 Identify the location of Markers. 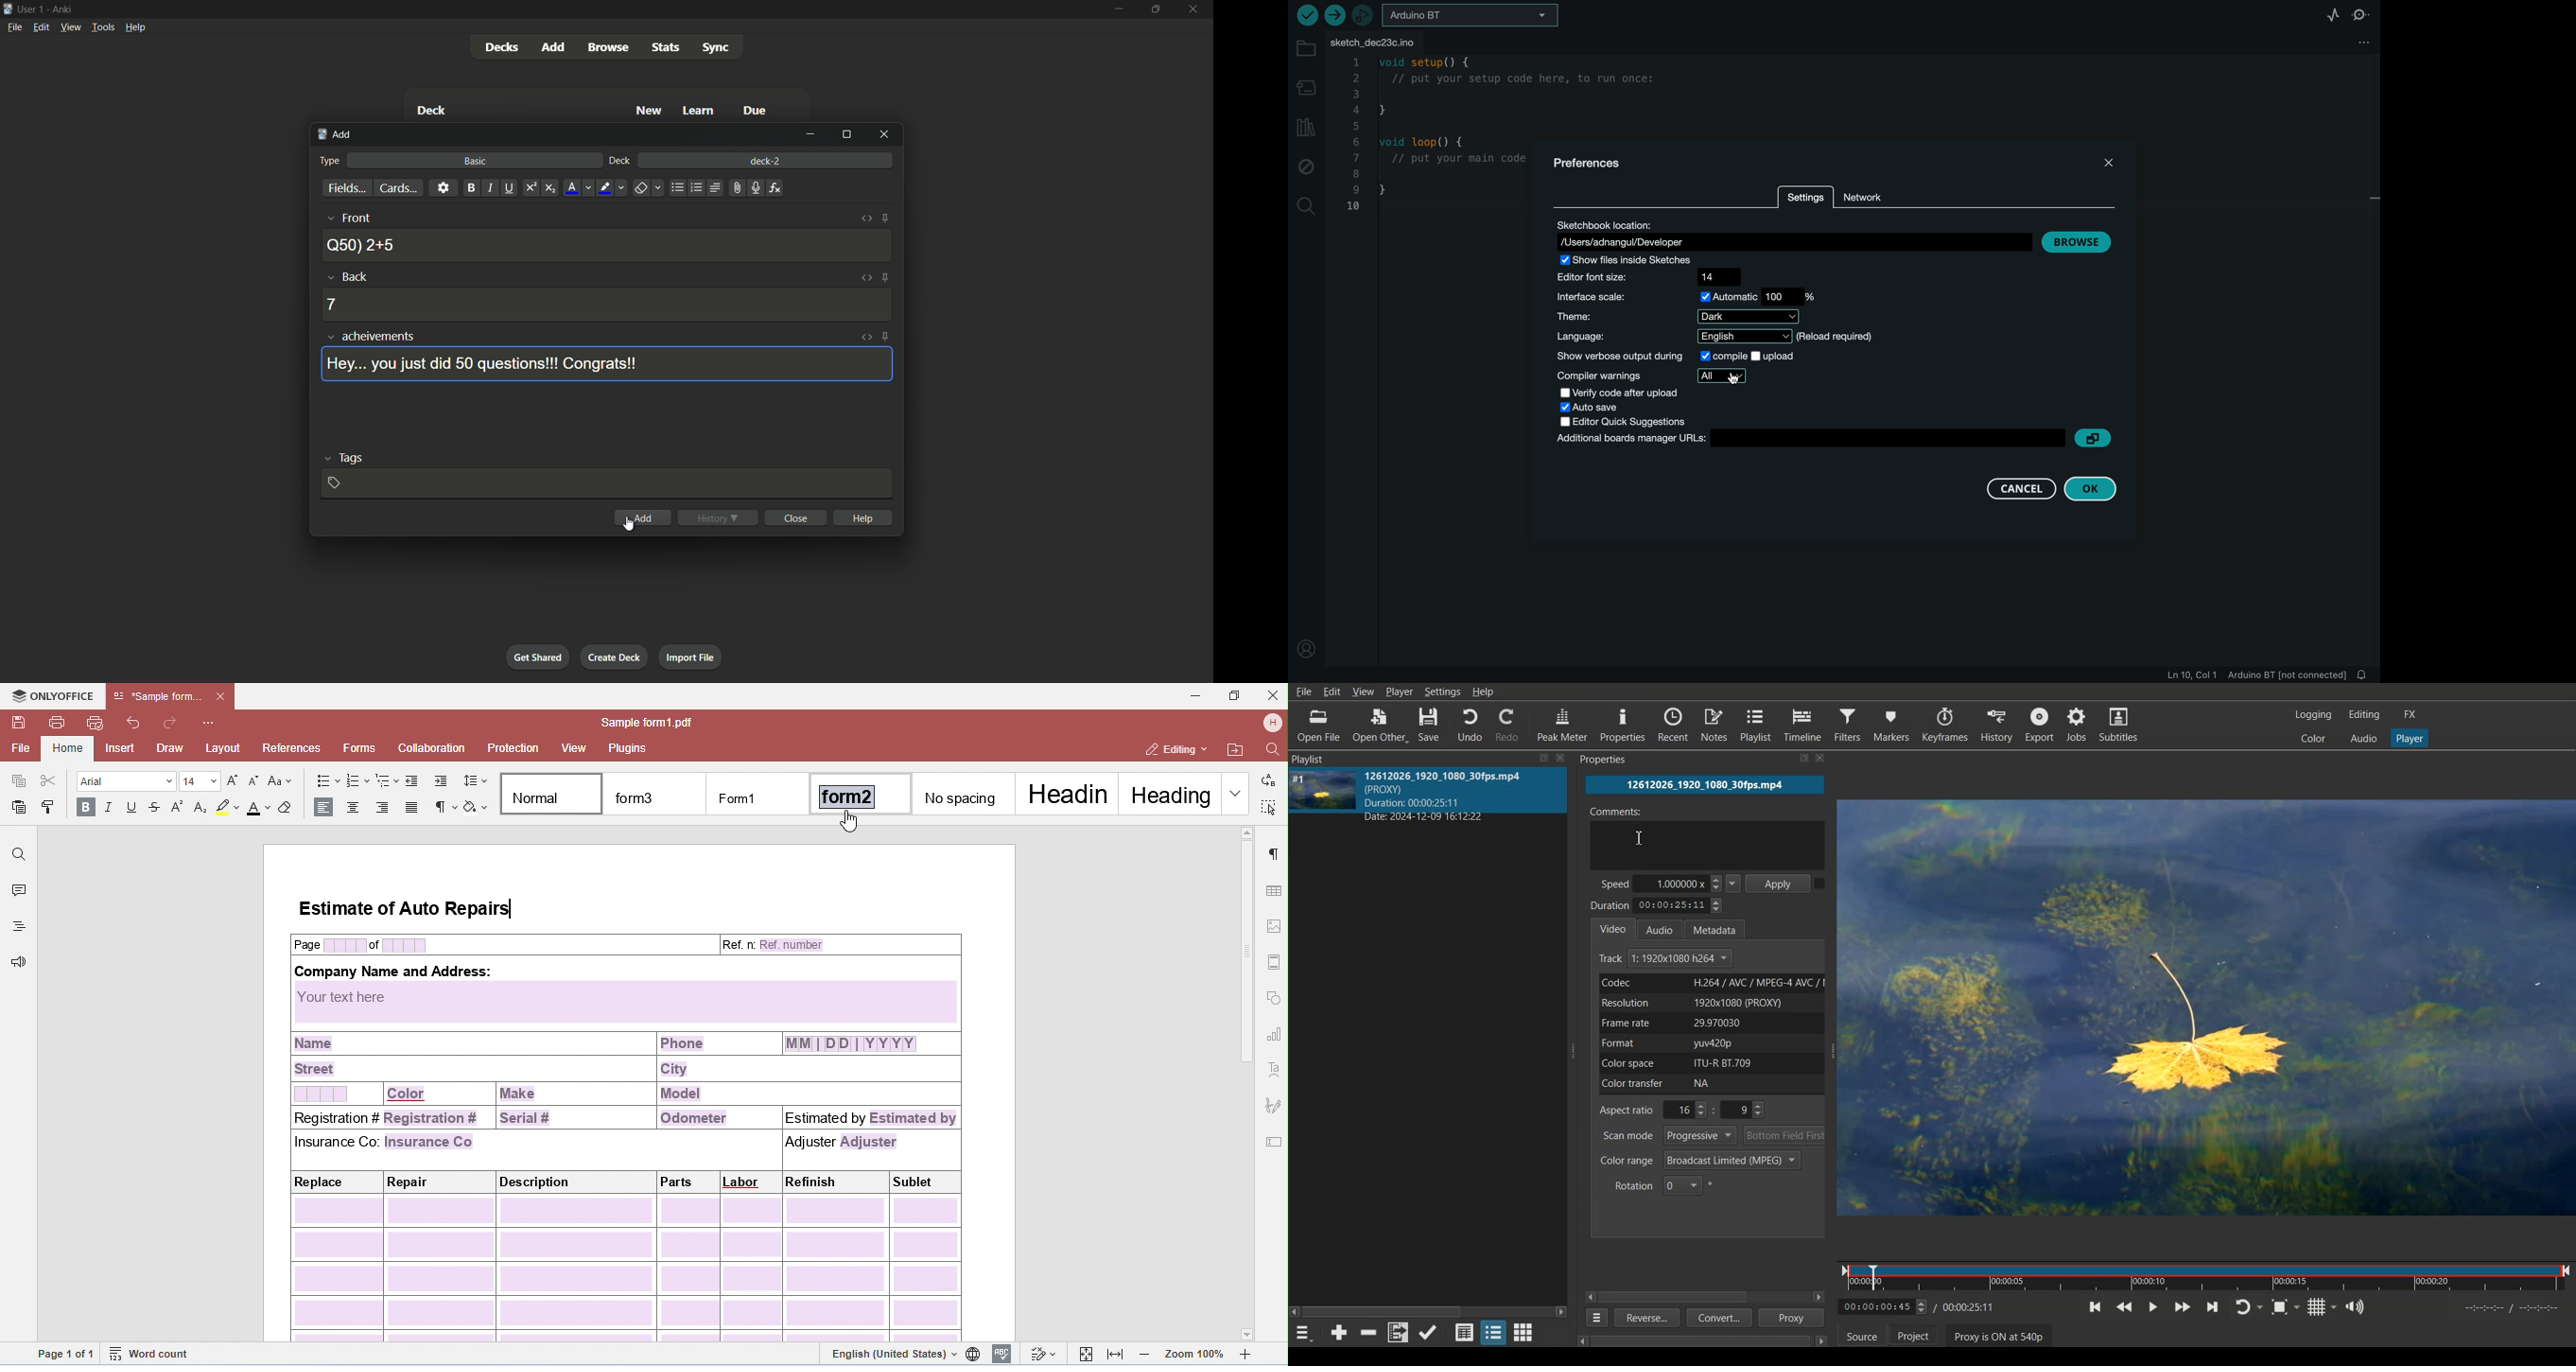
(1892, 724).